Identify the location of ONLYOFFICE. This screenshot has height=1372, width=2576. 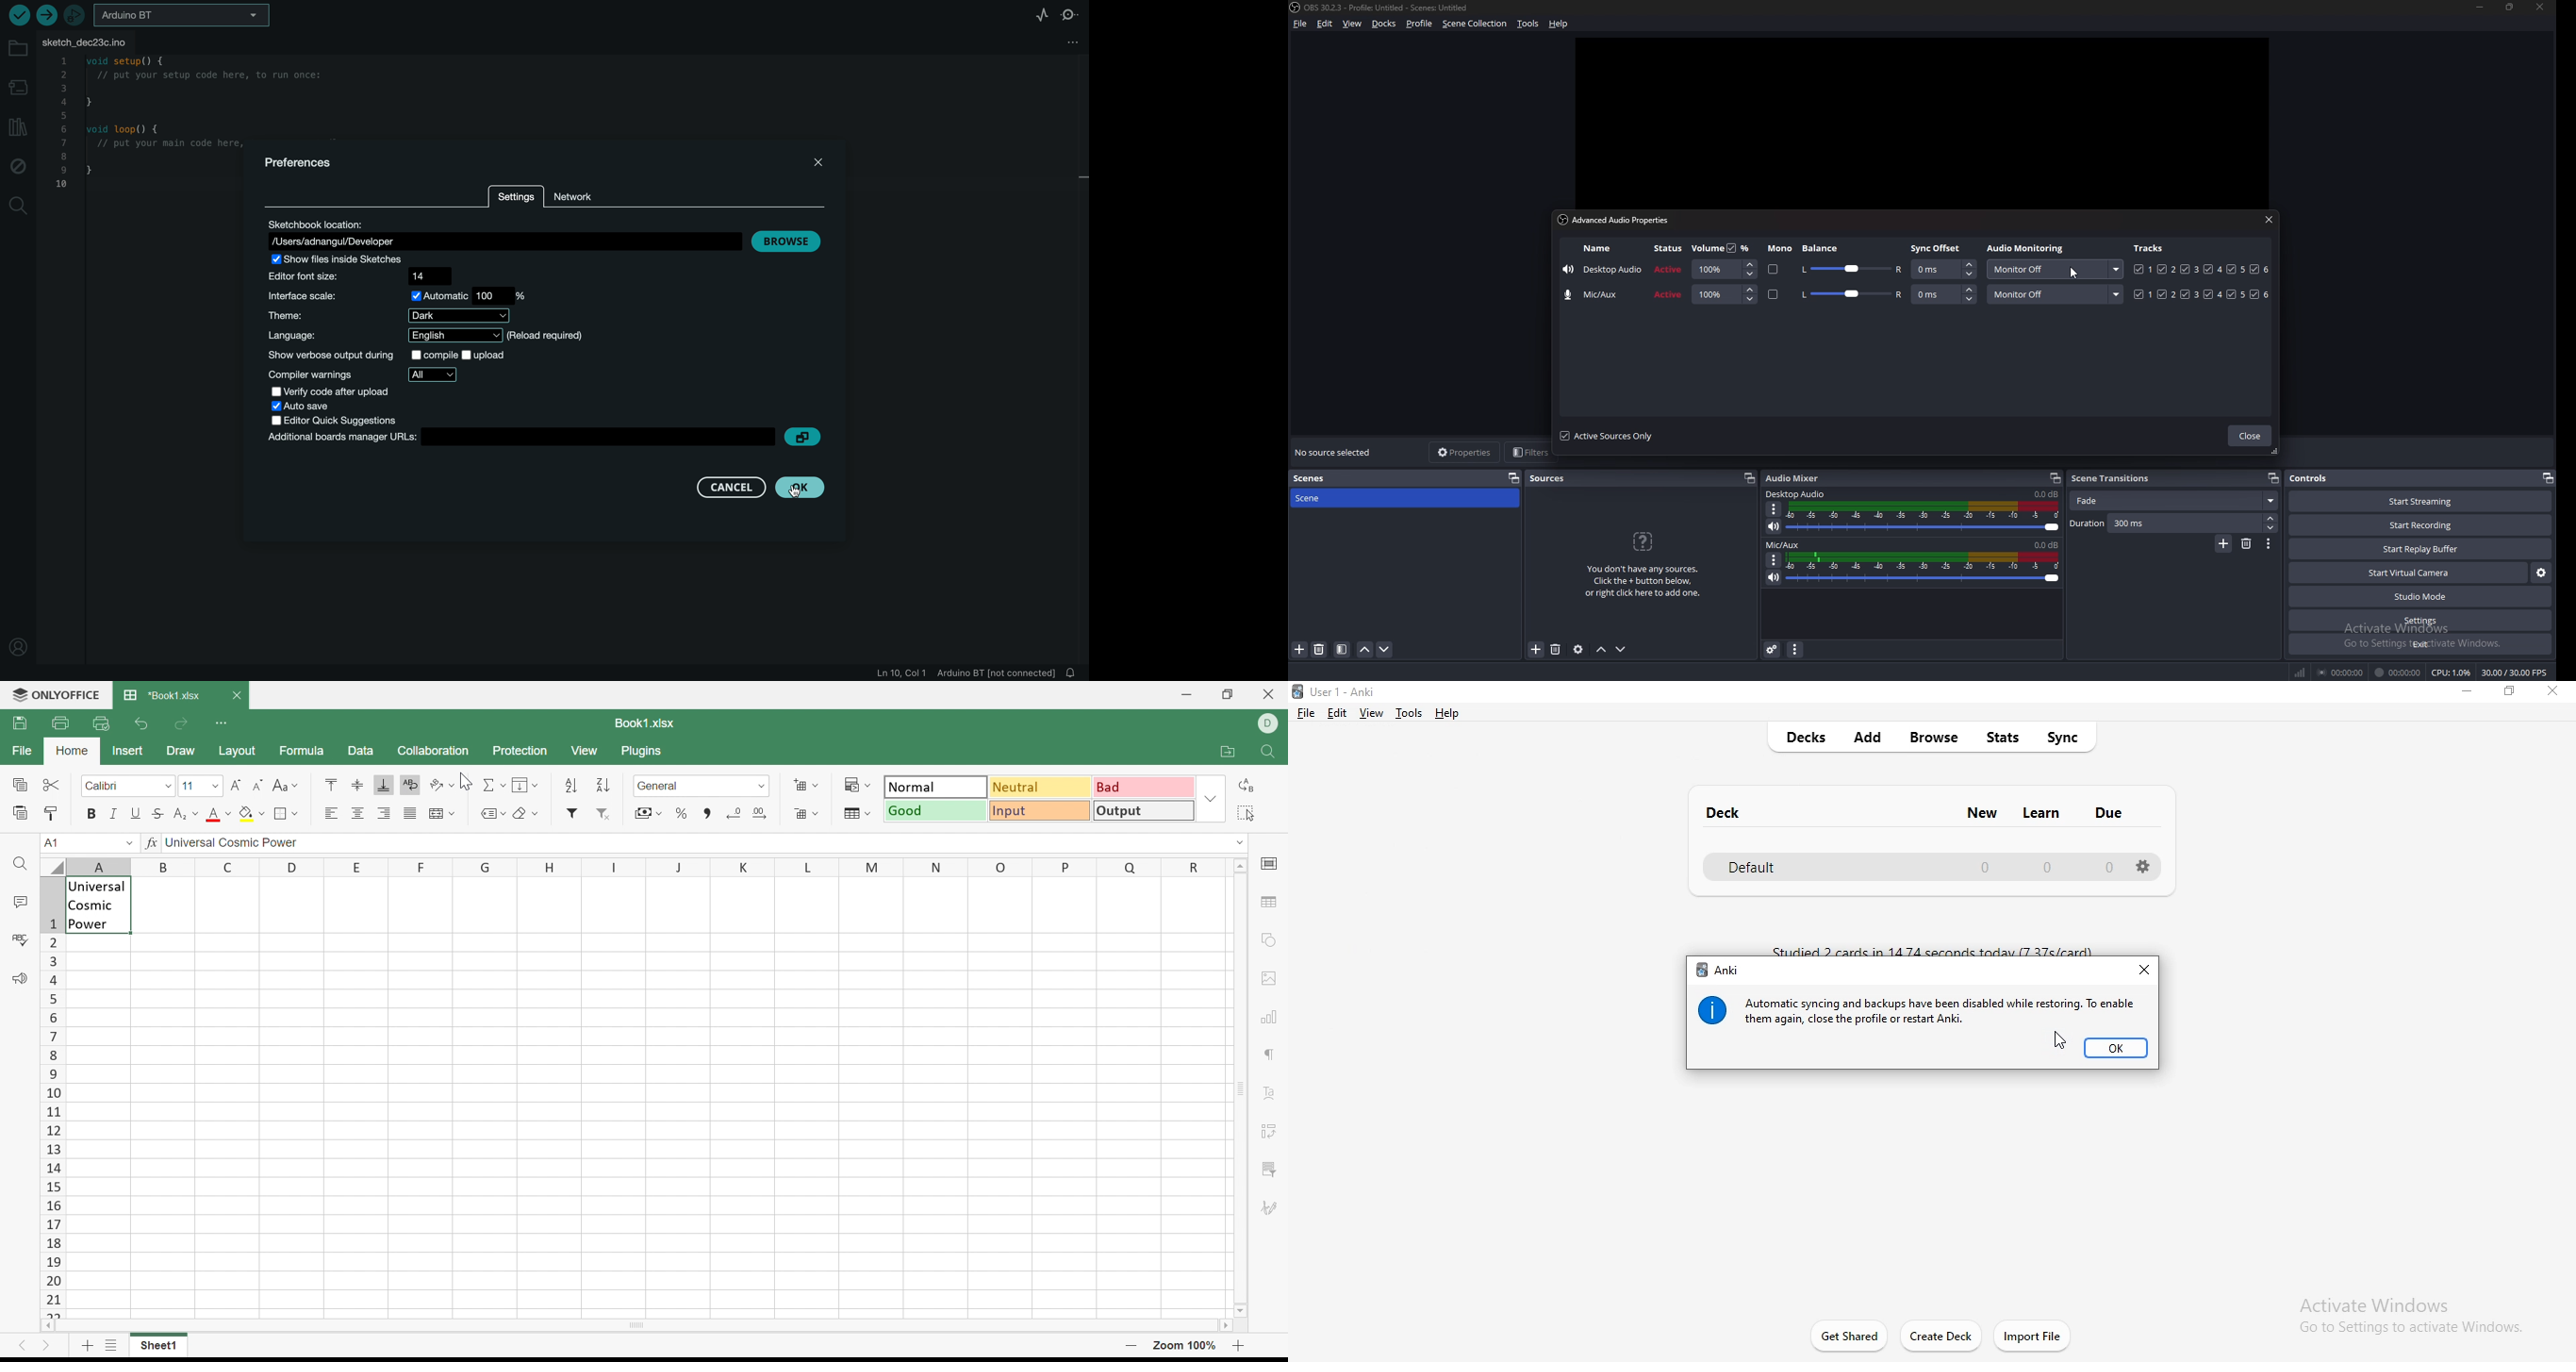
(56, 695).